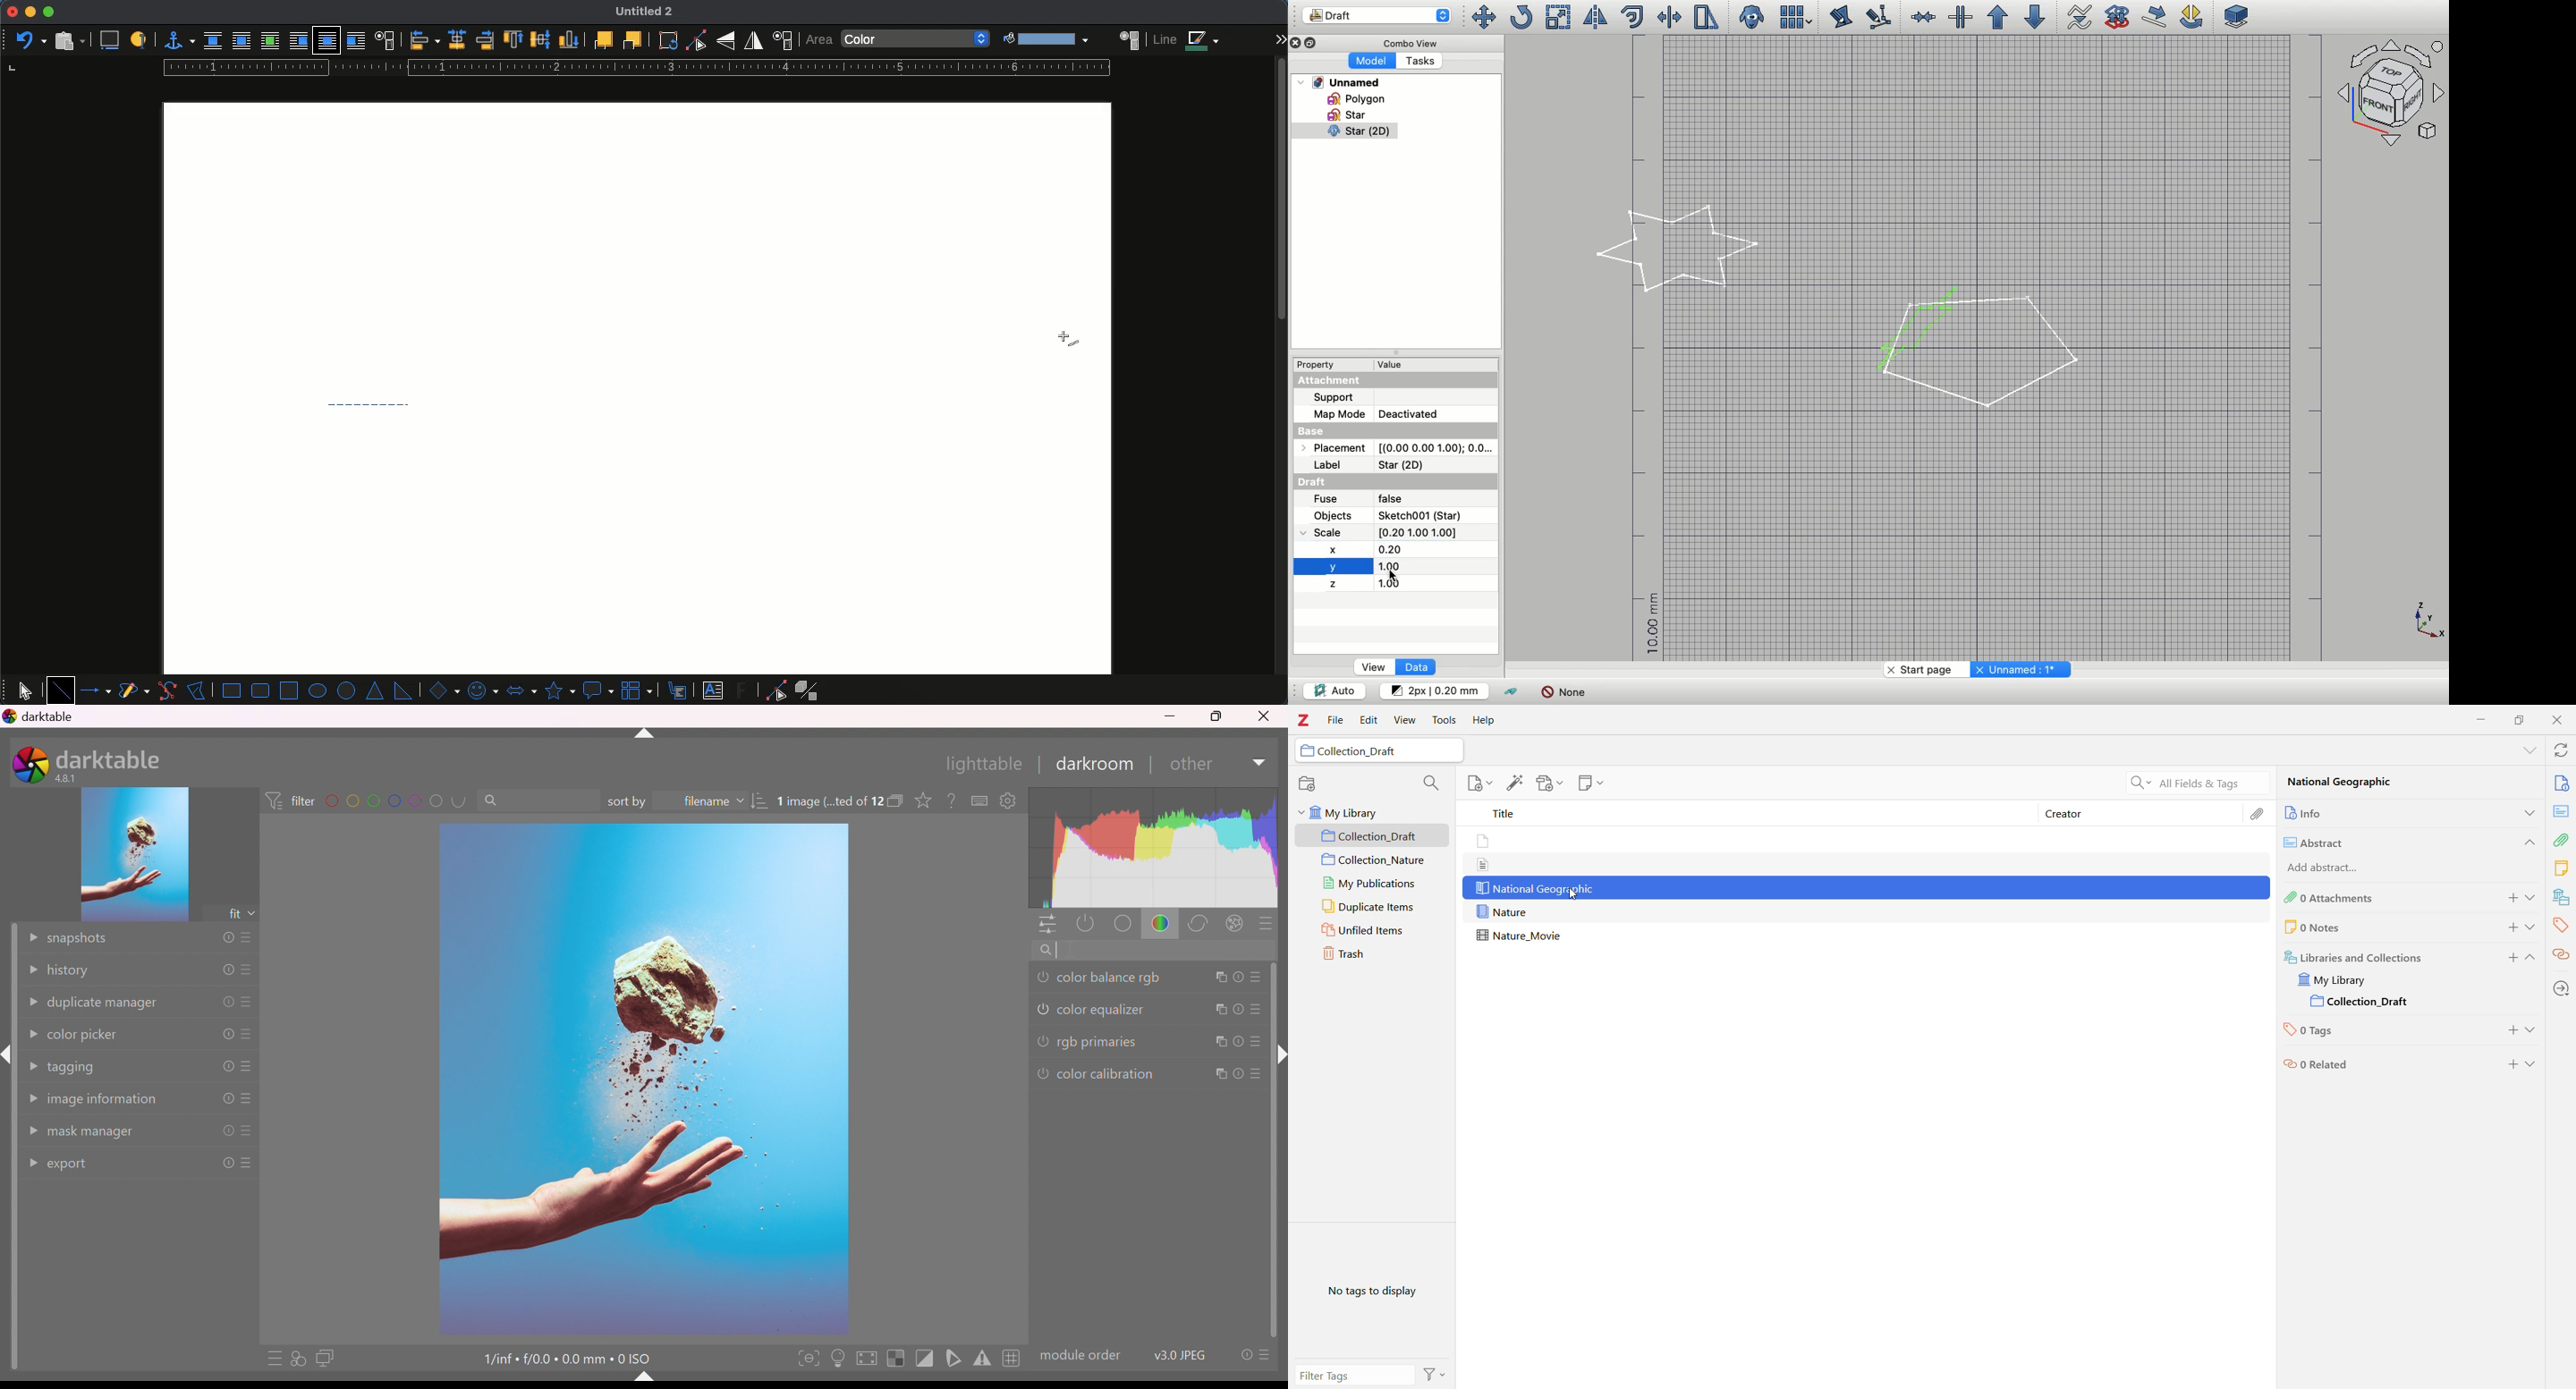 The width and height of the screenshot is (2576, 1400). I want to click on reset, so click(1238, 1043).